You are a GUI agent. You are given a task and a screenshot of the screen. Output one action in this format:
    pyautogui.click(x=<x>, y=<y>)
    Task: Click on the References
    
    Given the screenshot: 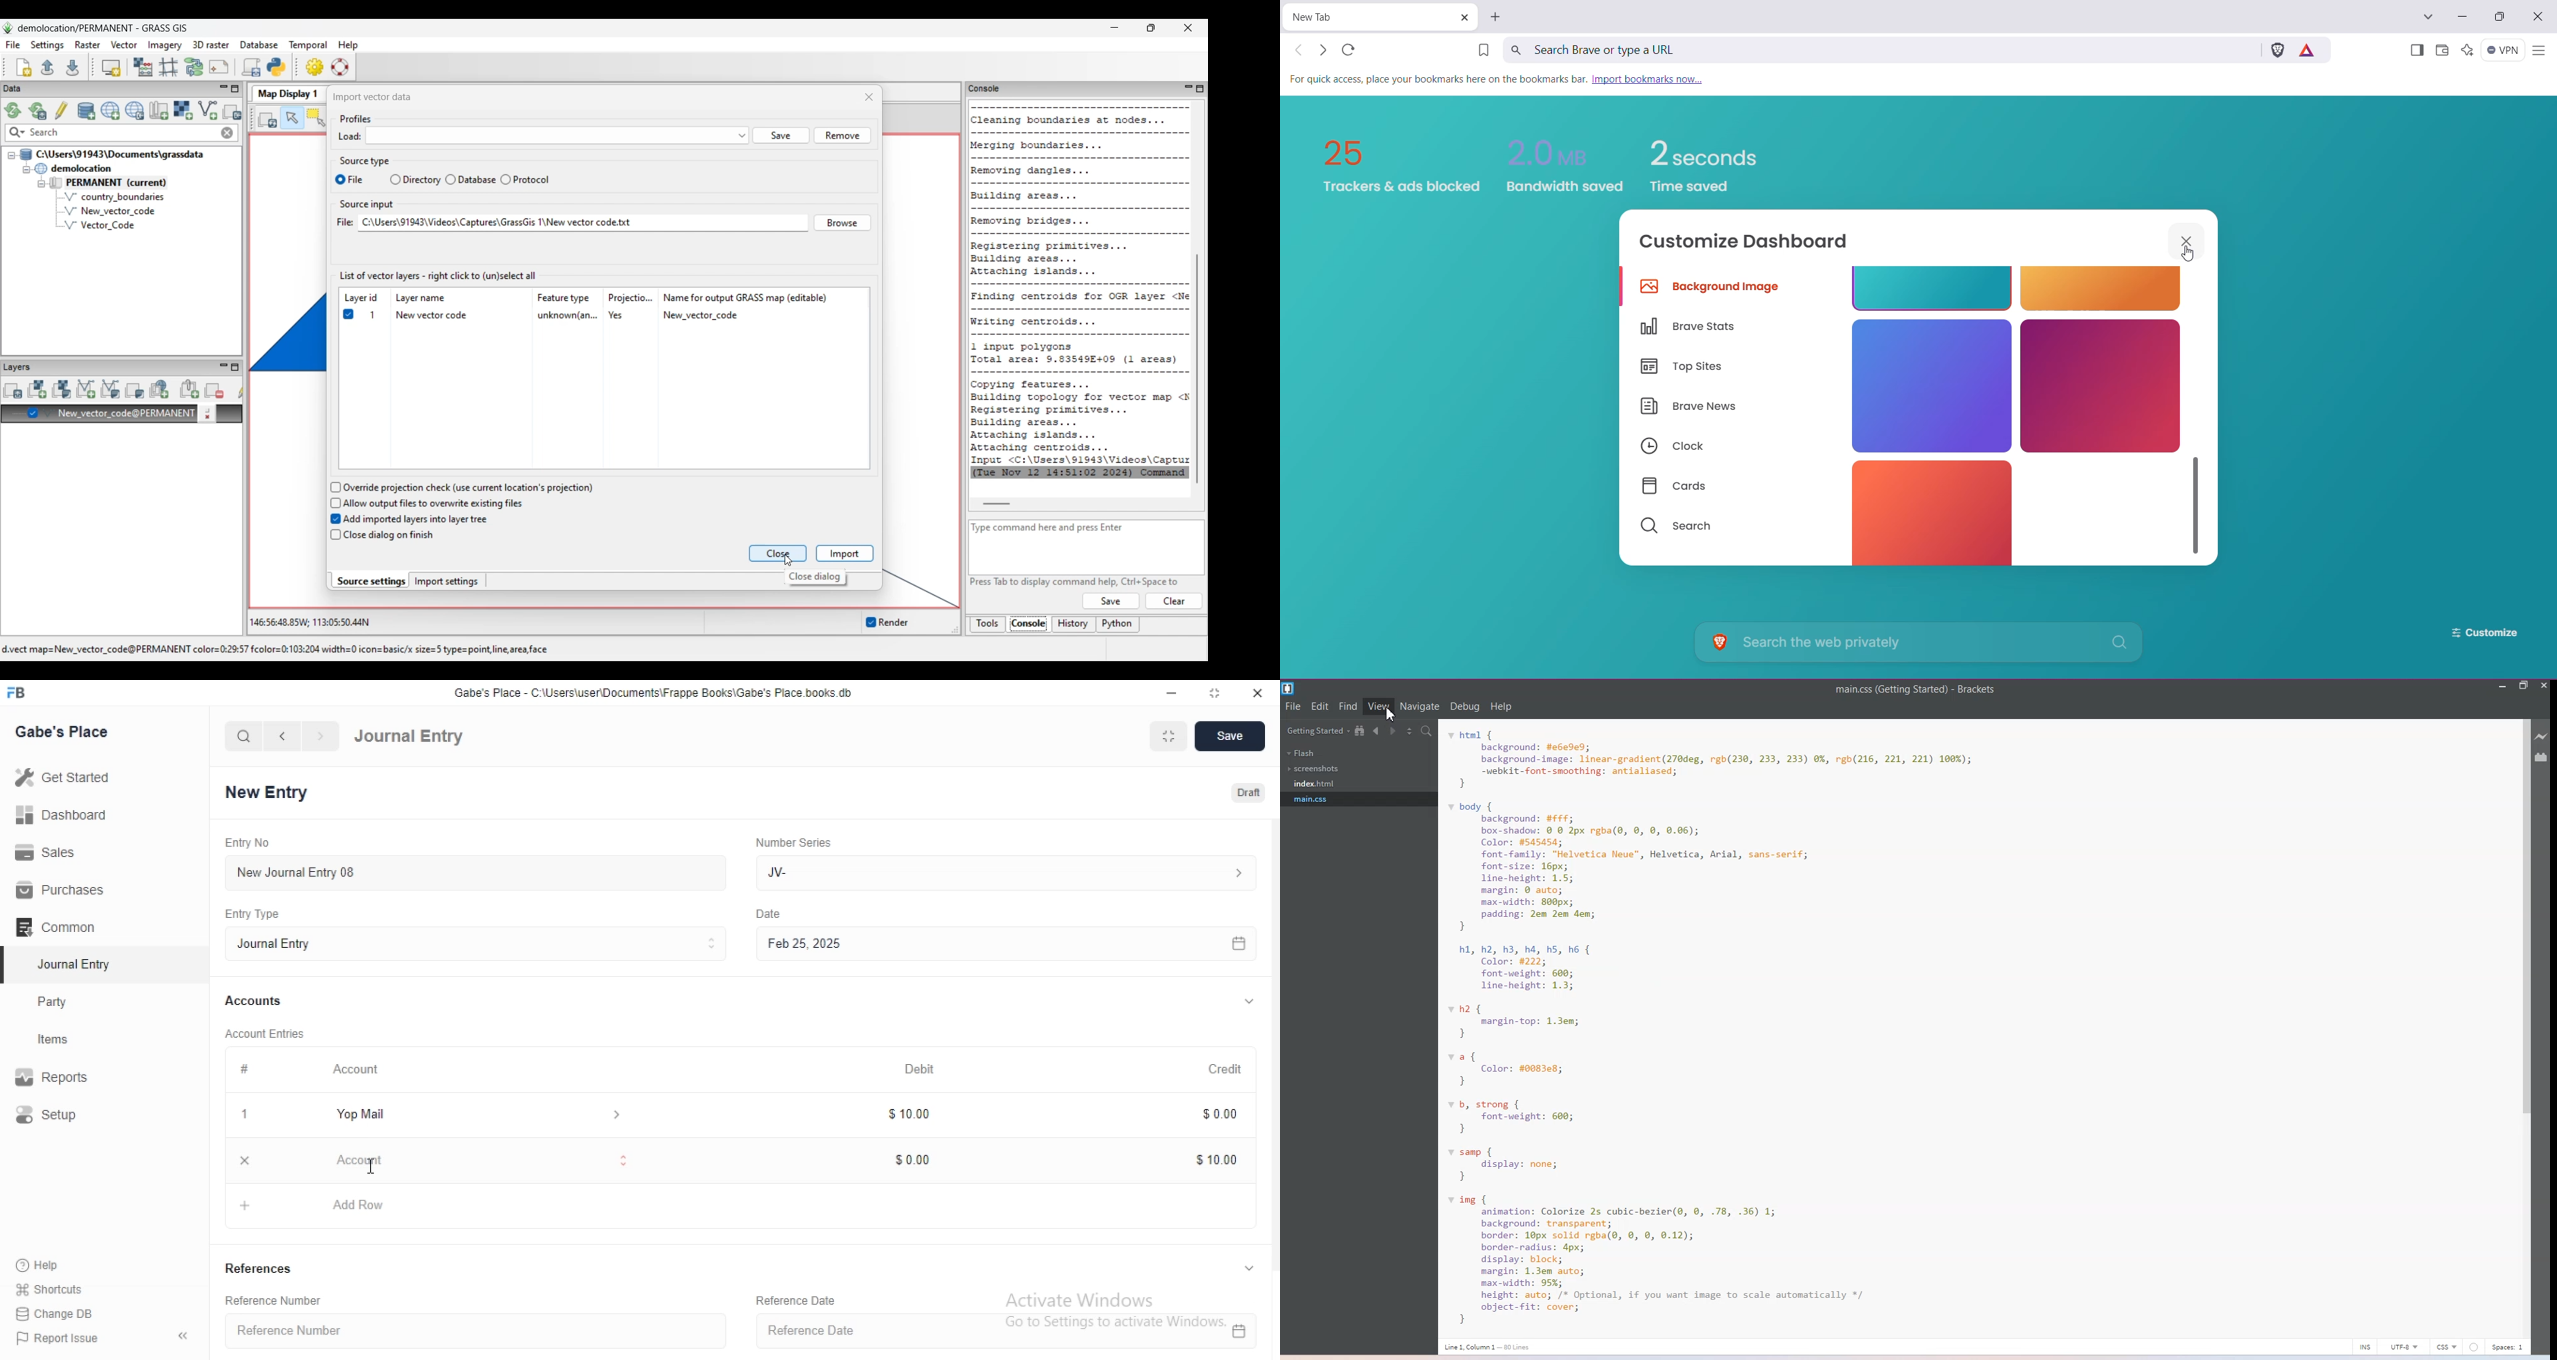 What is the action you would take?
    pyautogui.click(x=262, y=1268)
    